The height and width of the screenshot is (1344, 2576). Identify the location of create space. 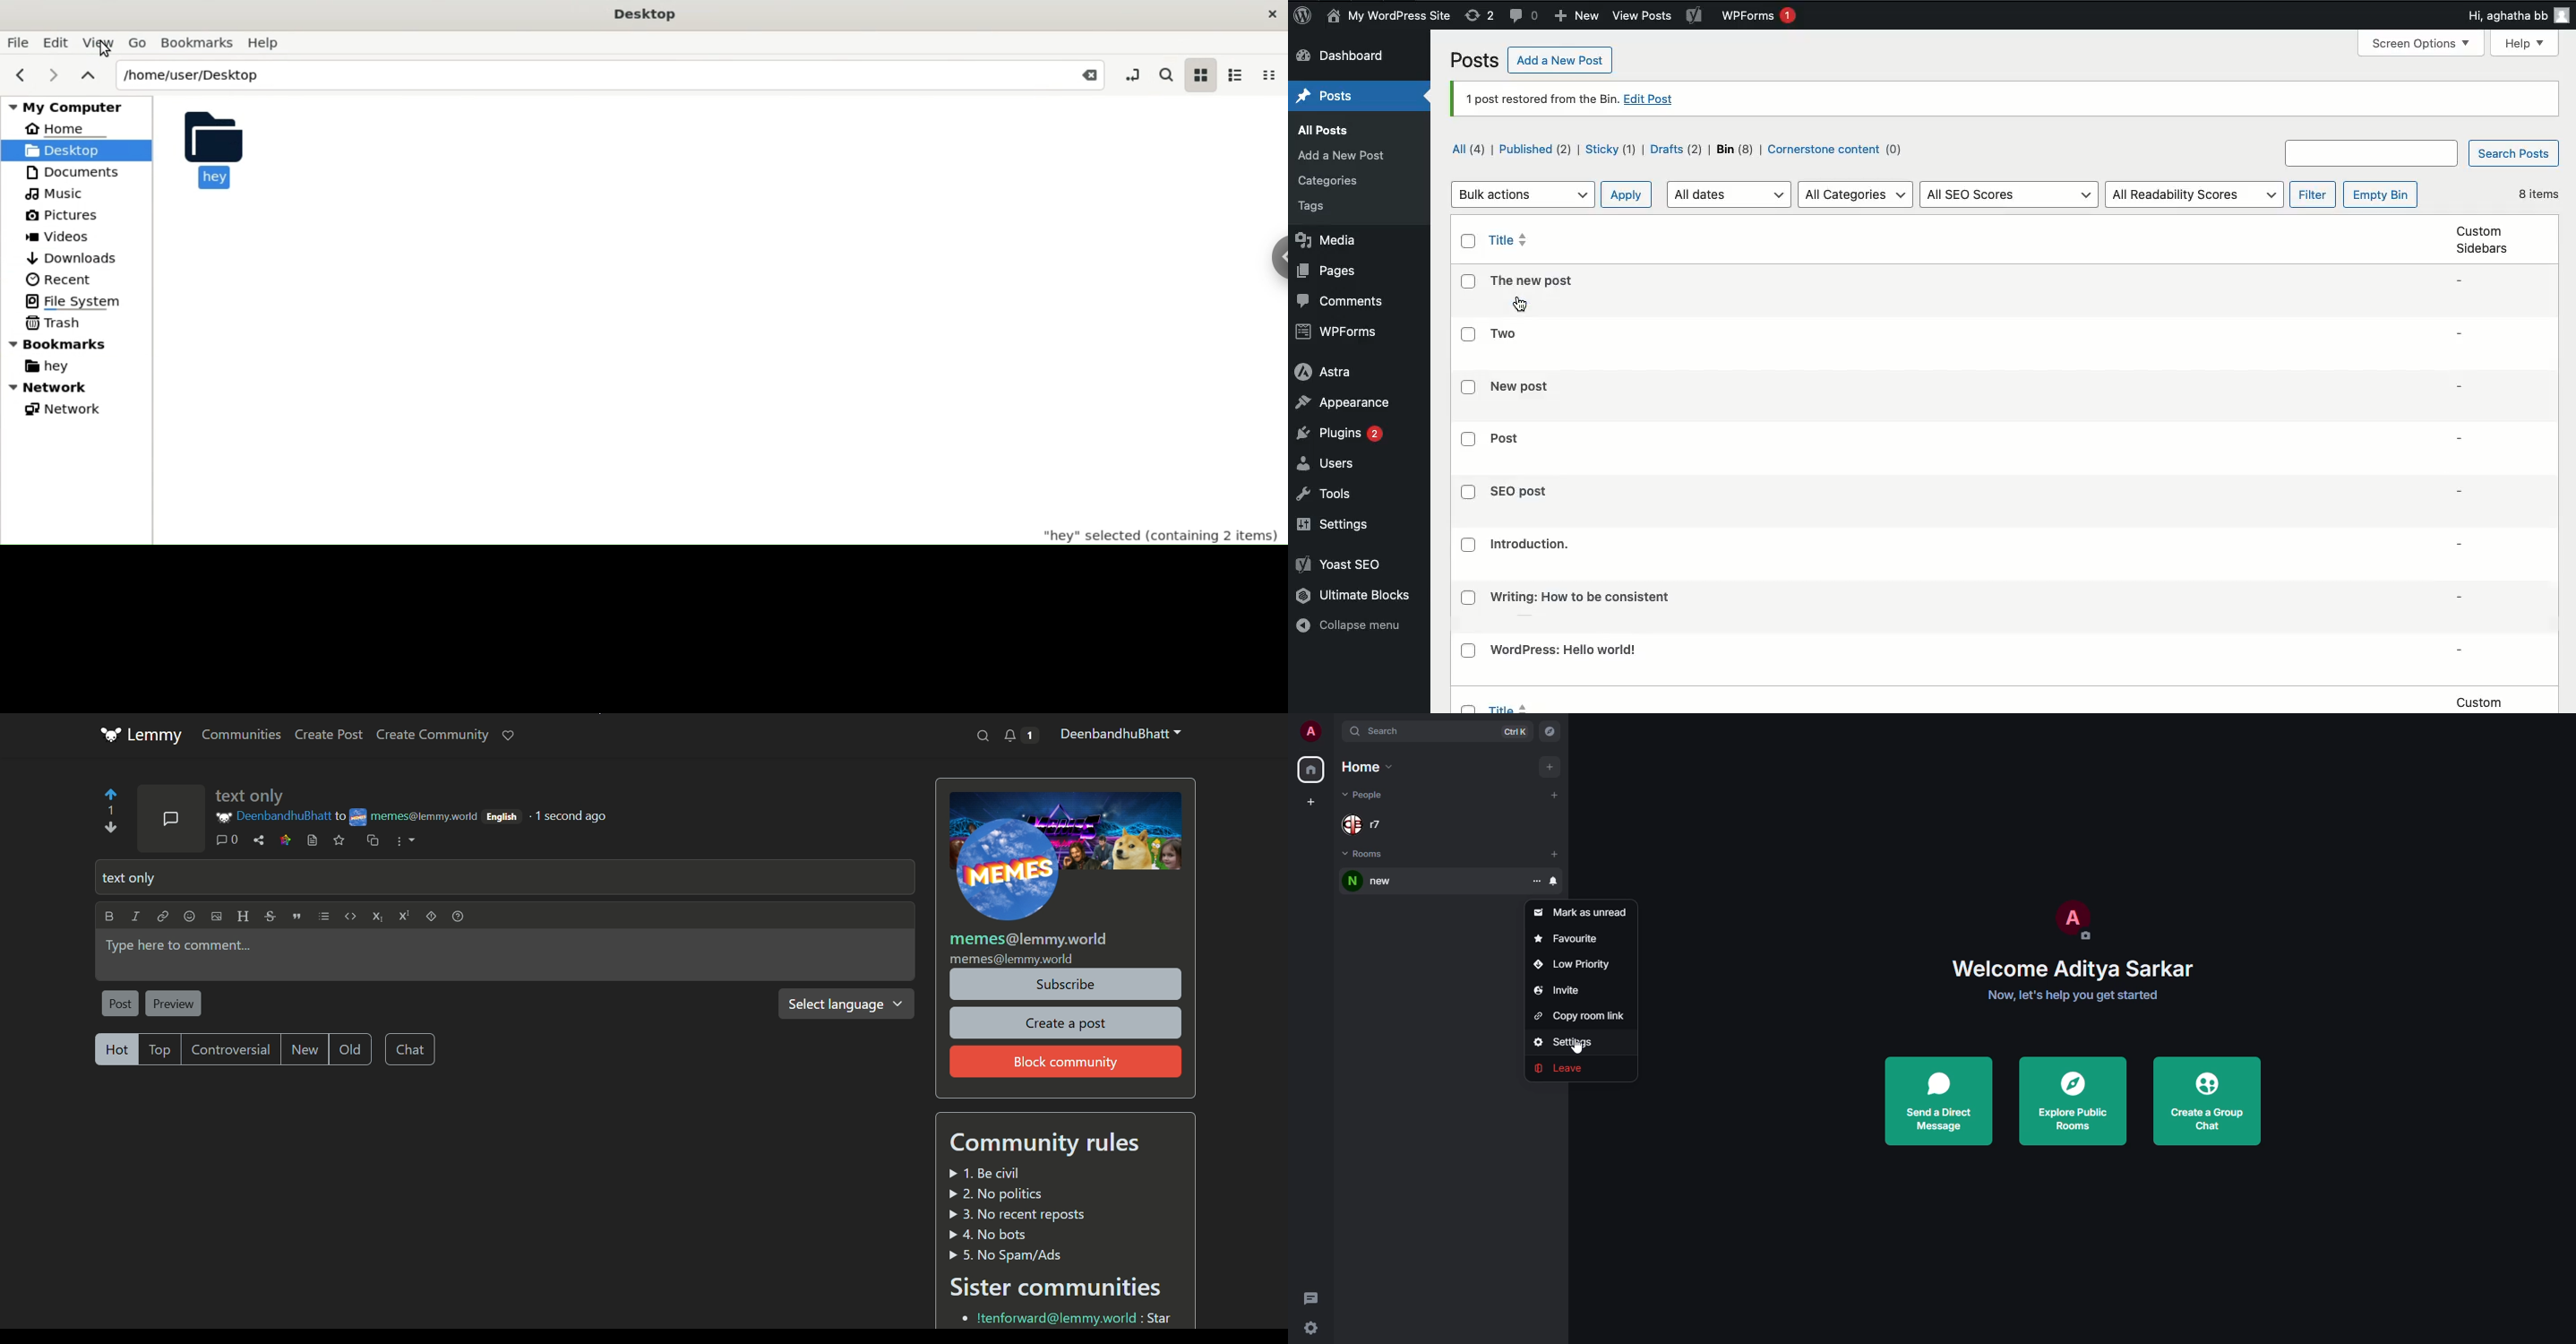
(1313, 802).